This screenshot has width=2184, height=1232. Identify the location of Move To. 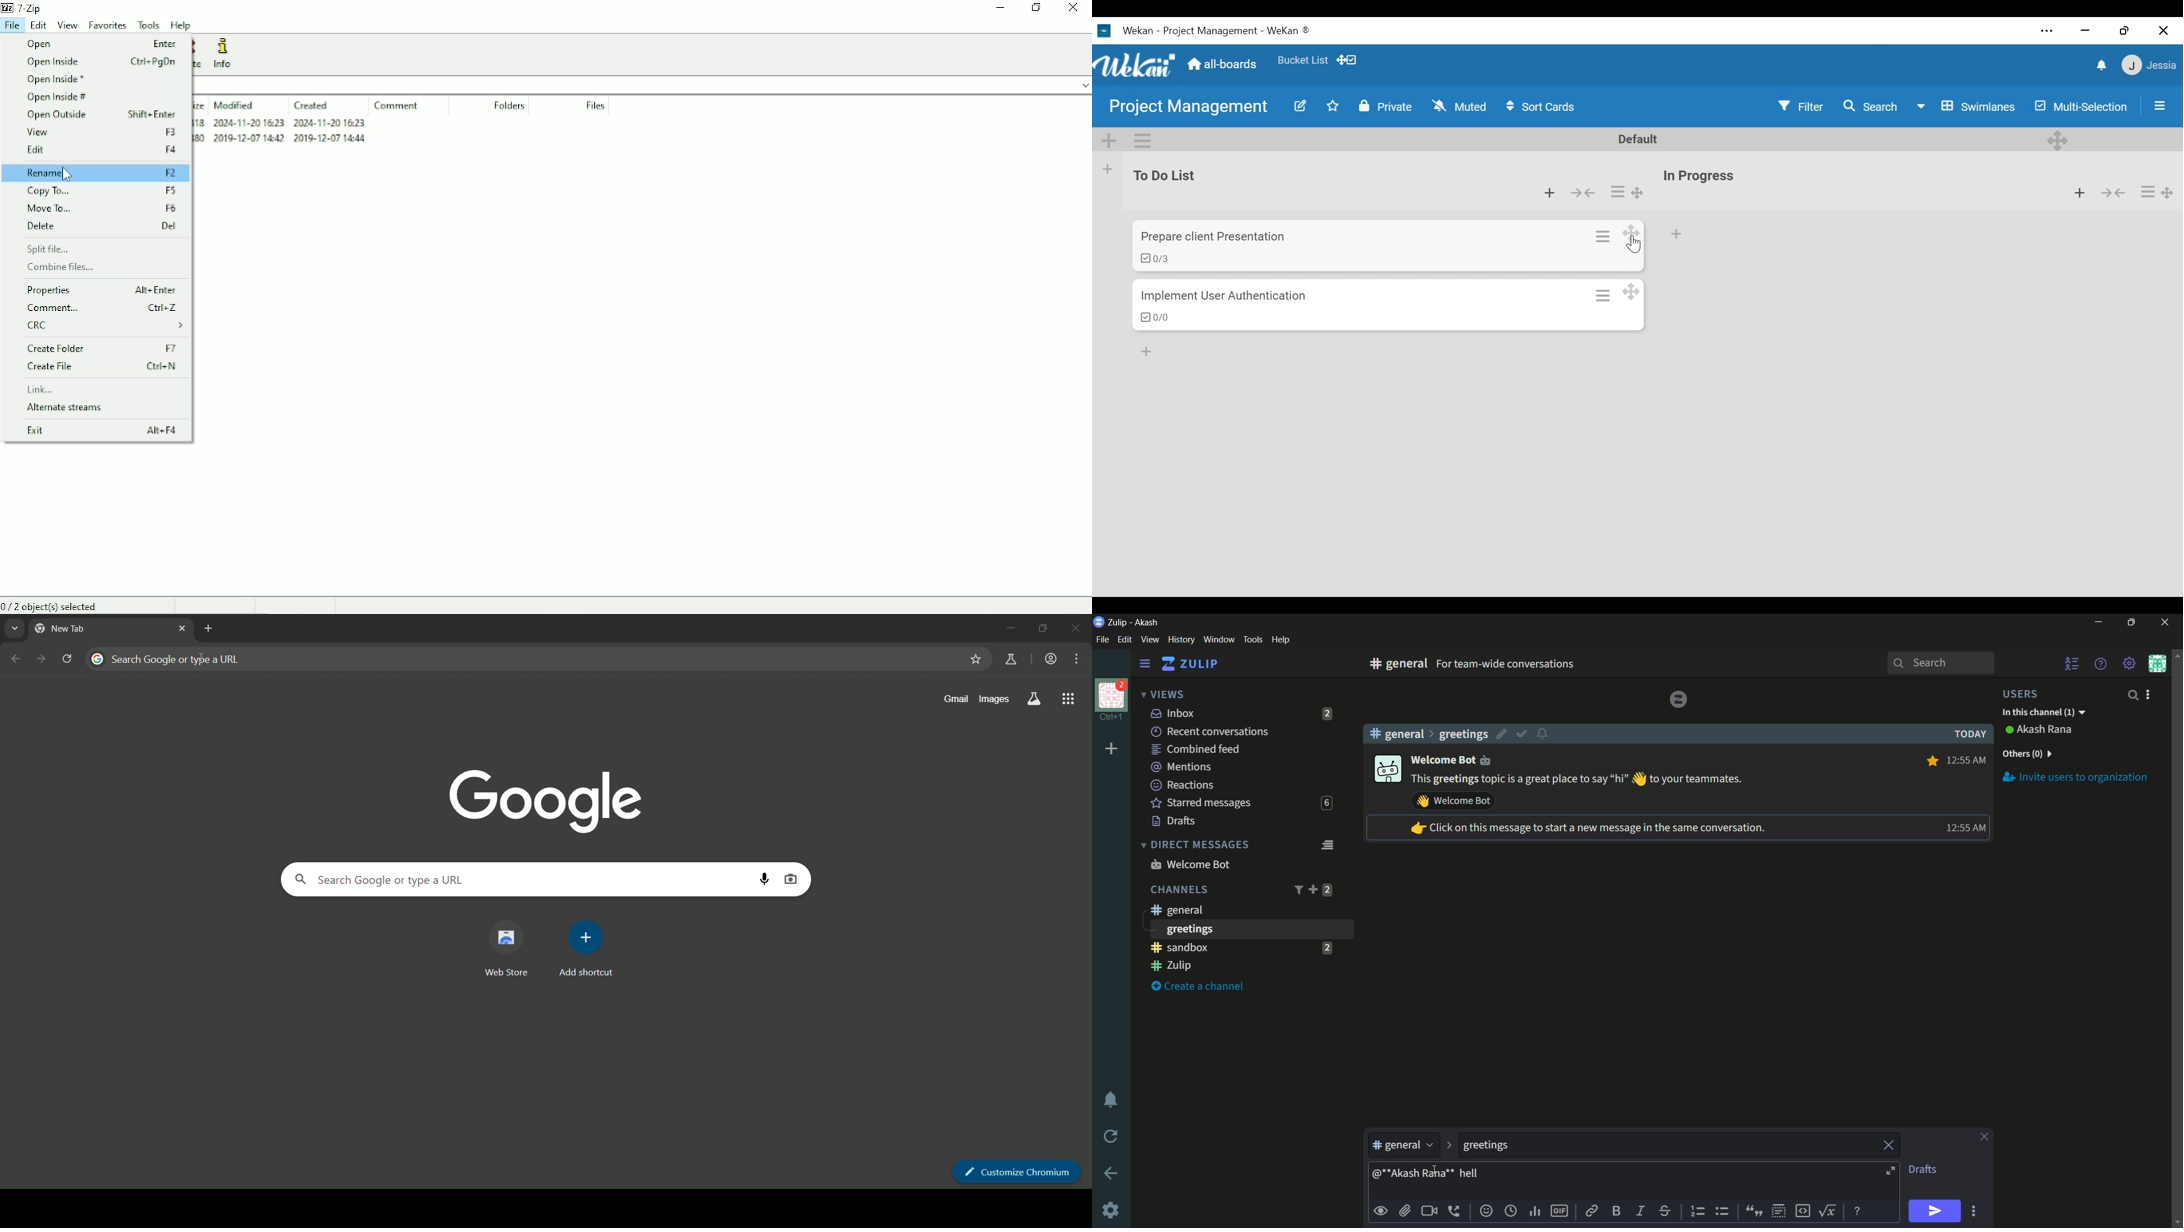
(103, 208).